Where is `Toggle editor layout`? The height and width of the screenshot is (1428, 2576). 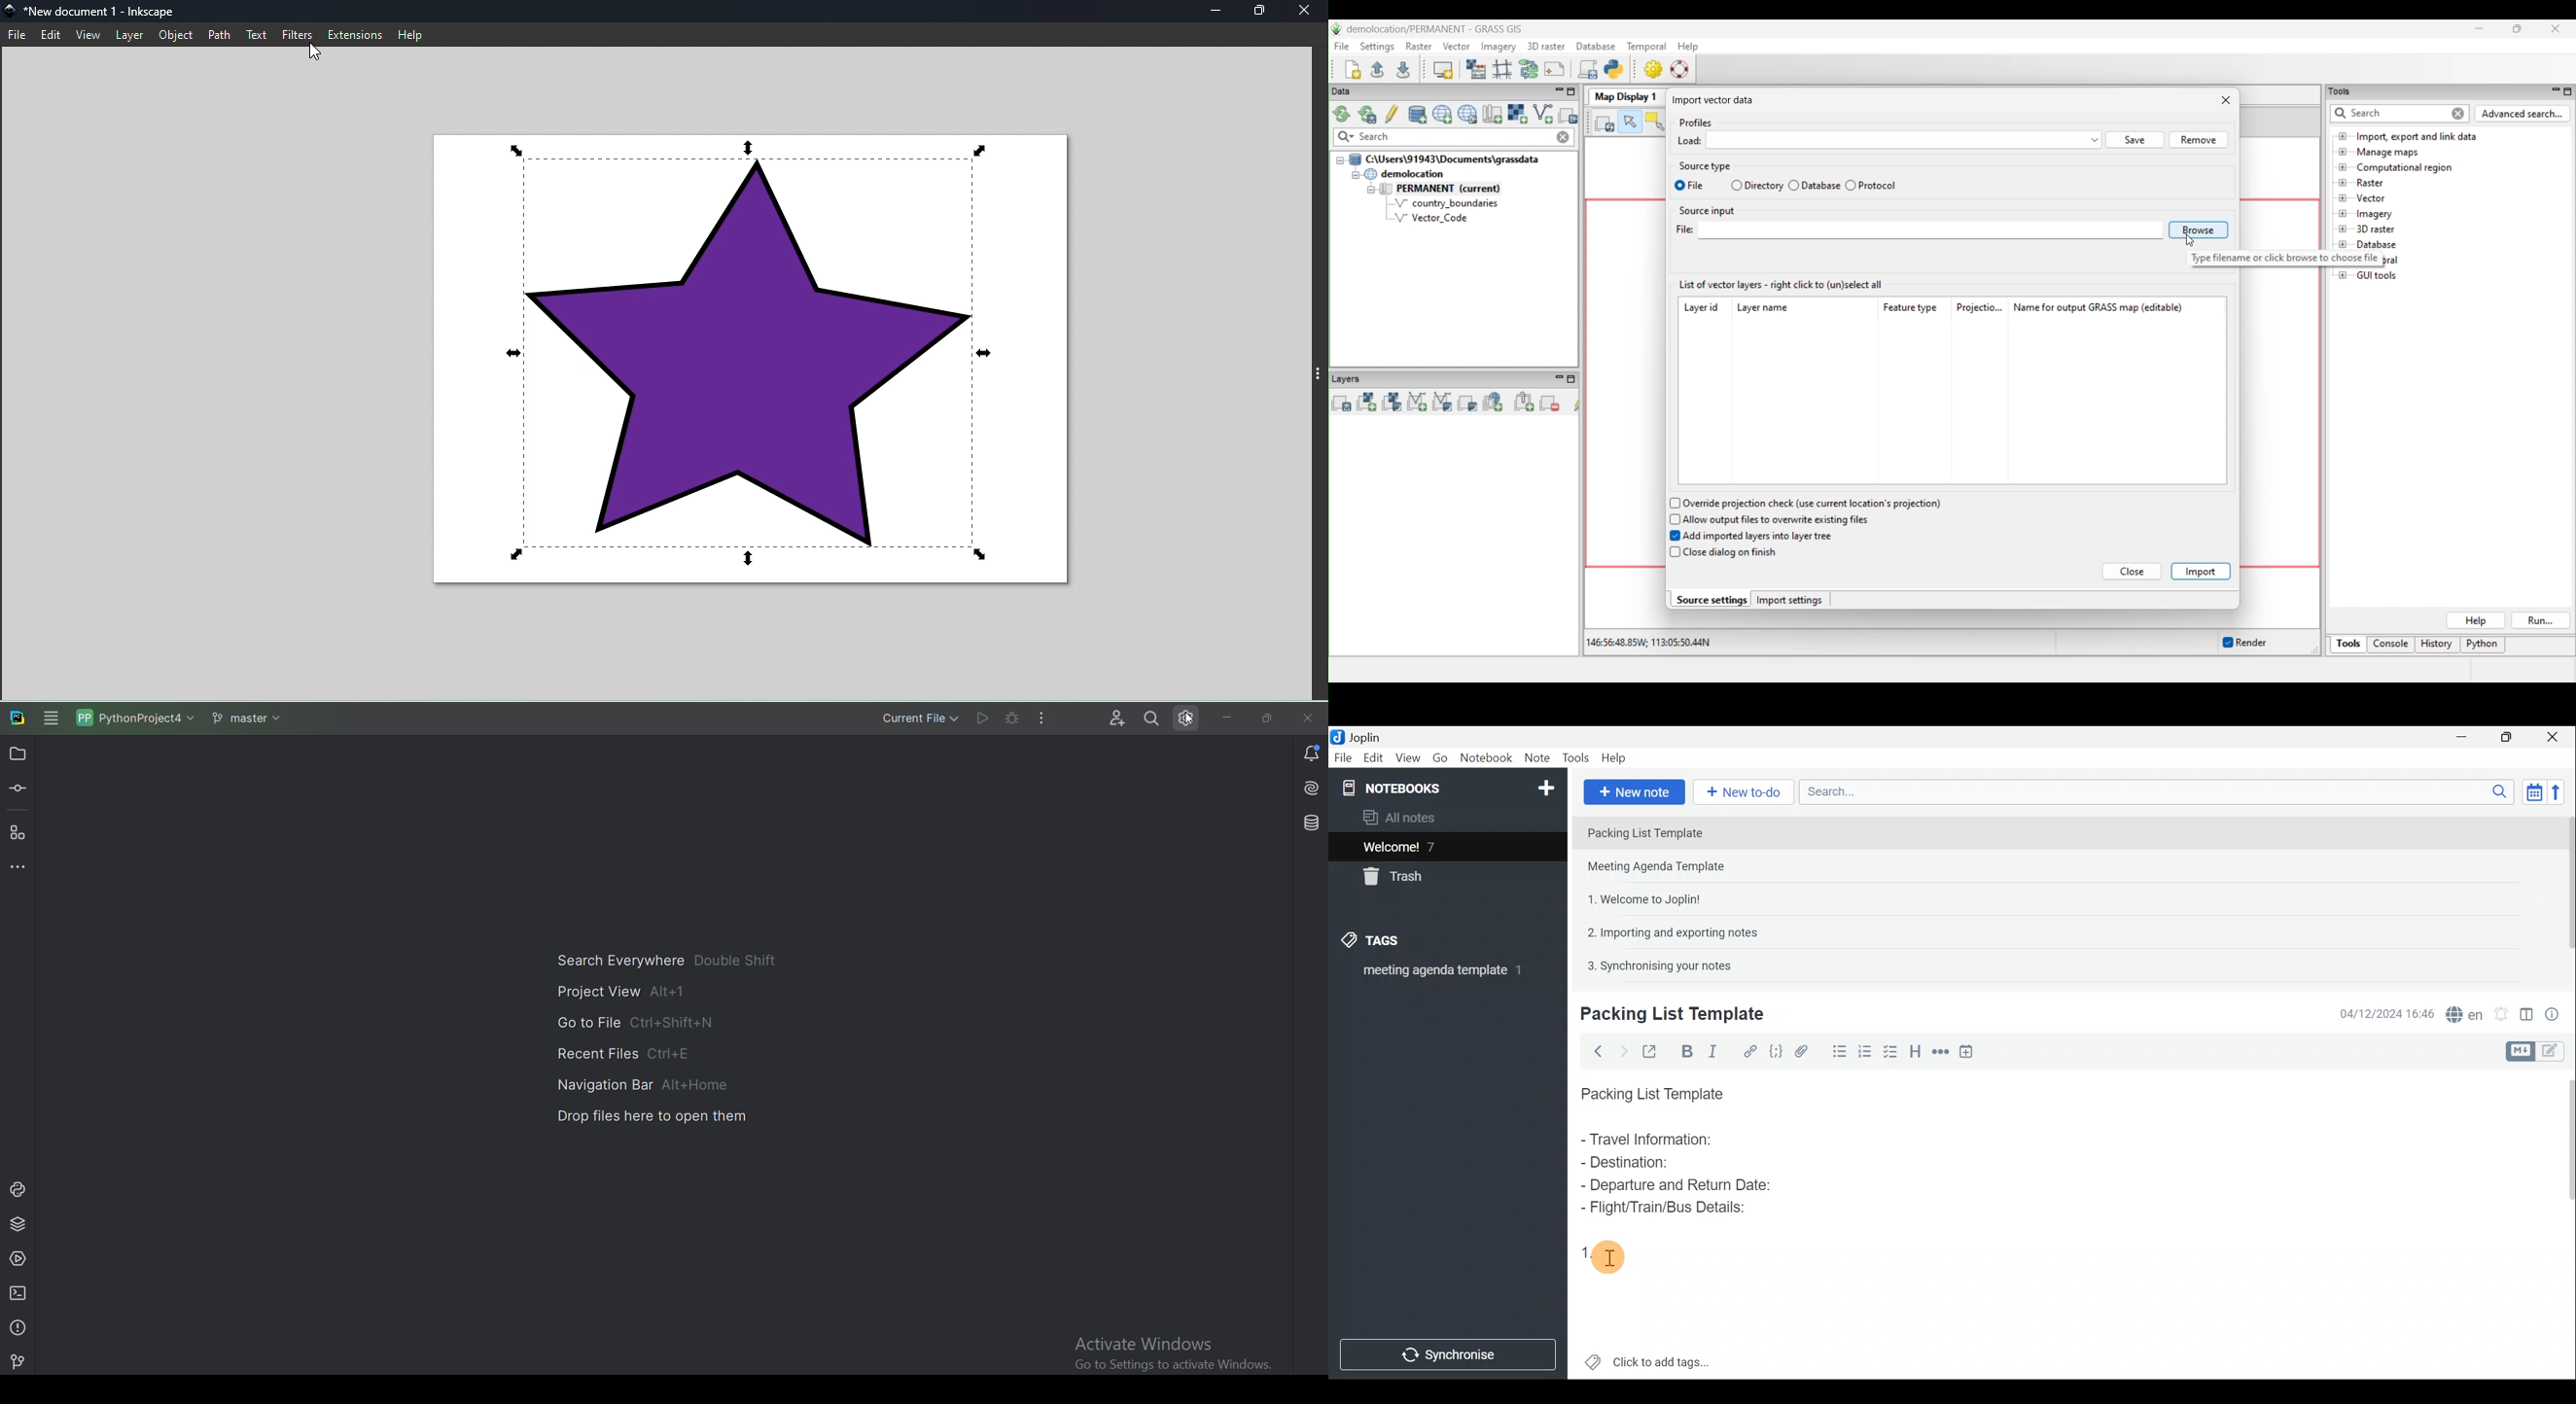
Toggle editor layout is located at coordinates (2526, 1010).